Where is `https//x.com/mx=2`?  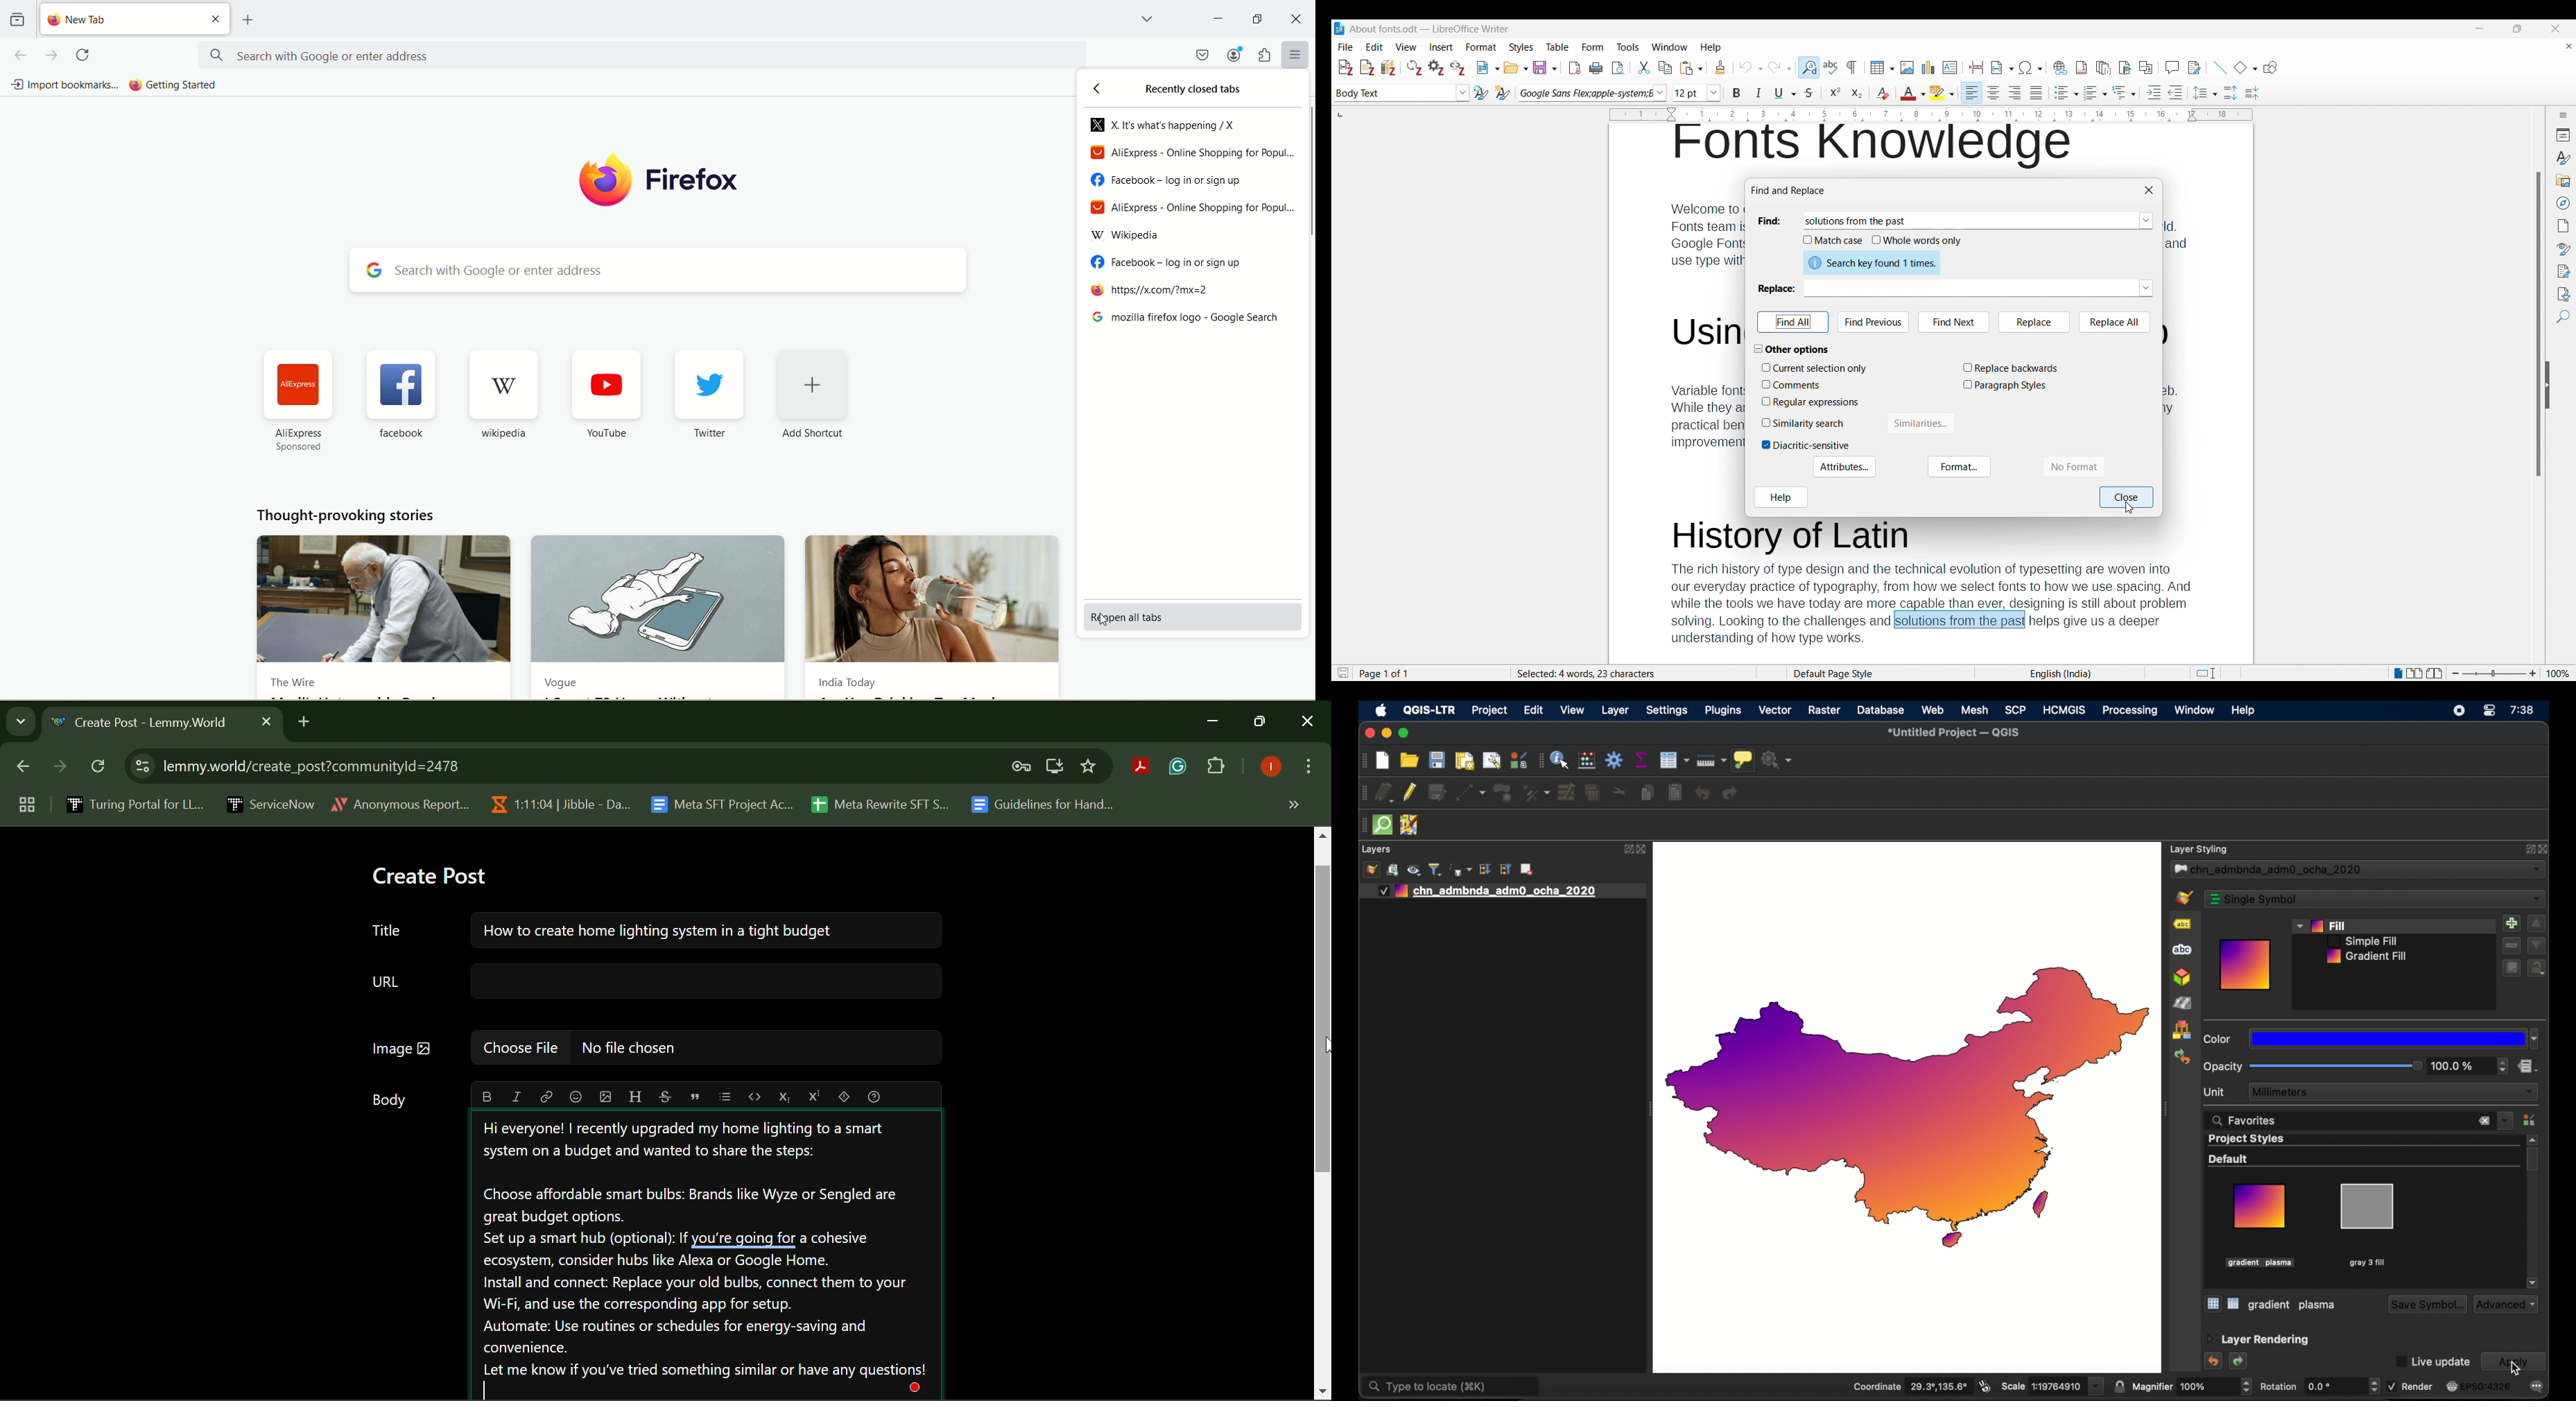 https//x.com/mx=2 is located at coordinates (1197, 291).